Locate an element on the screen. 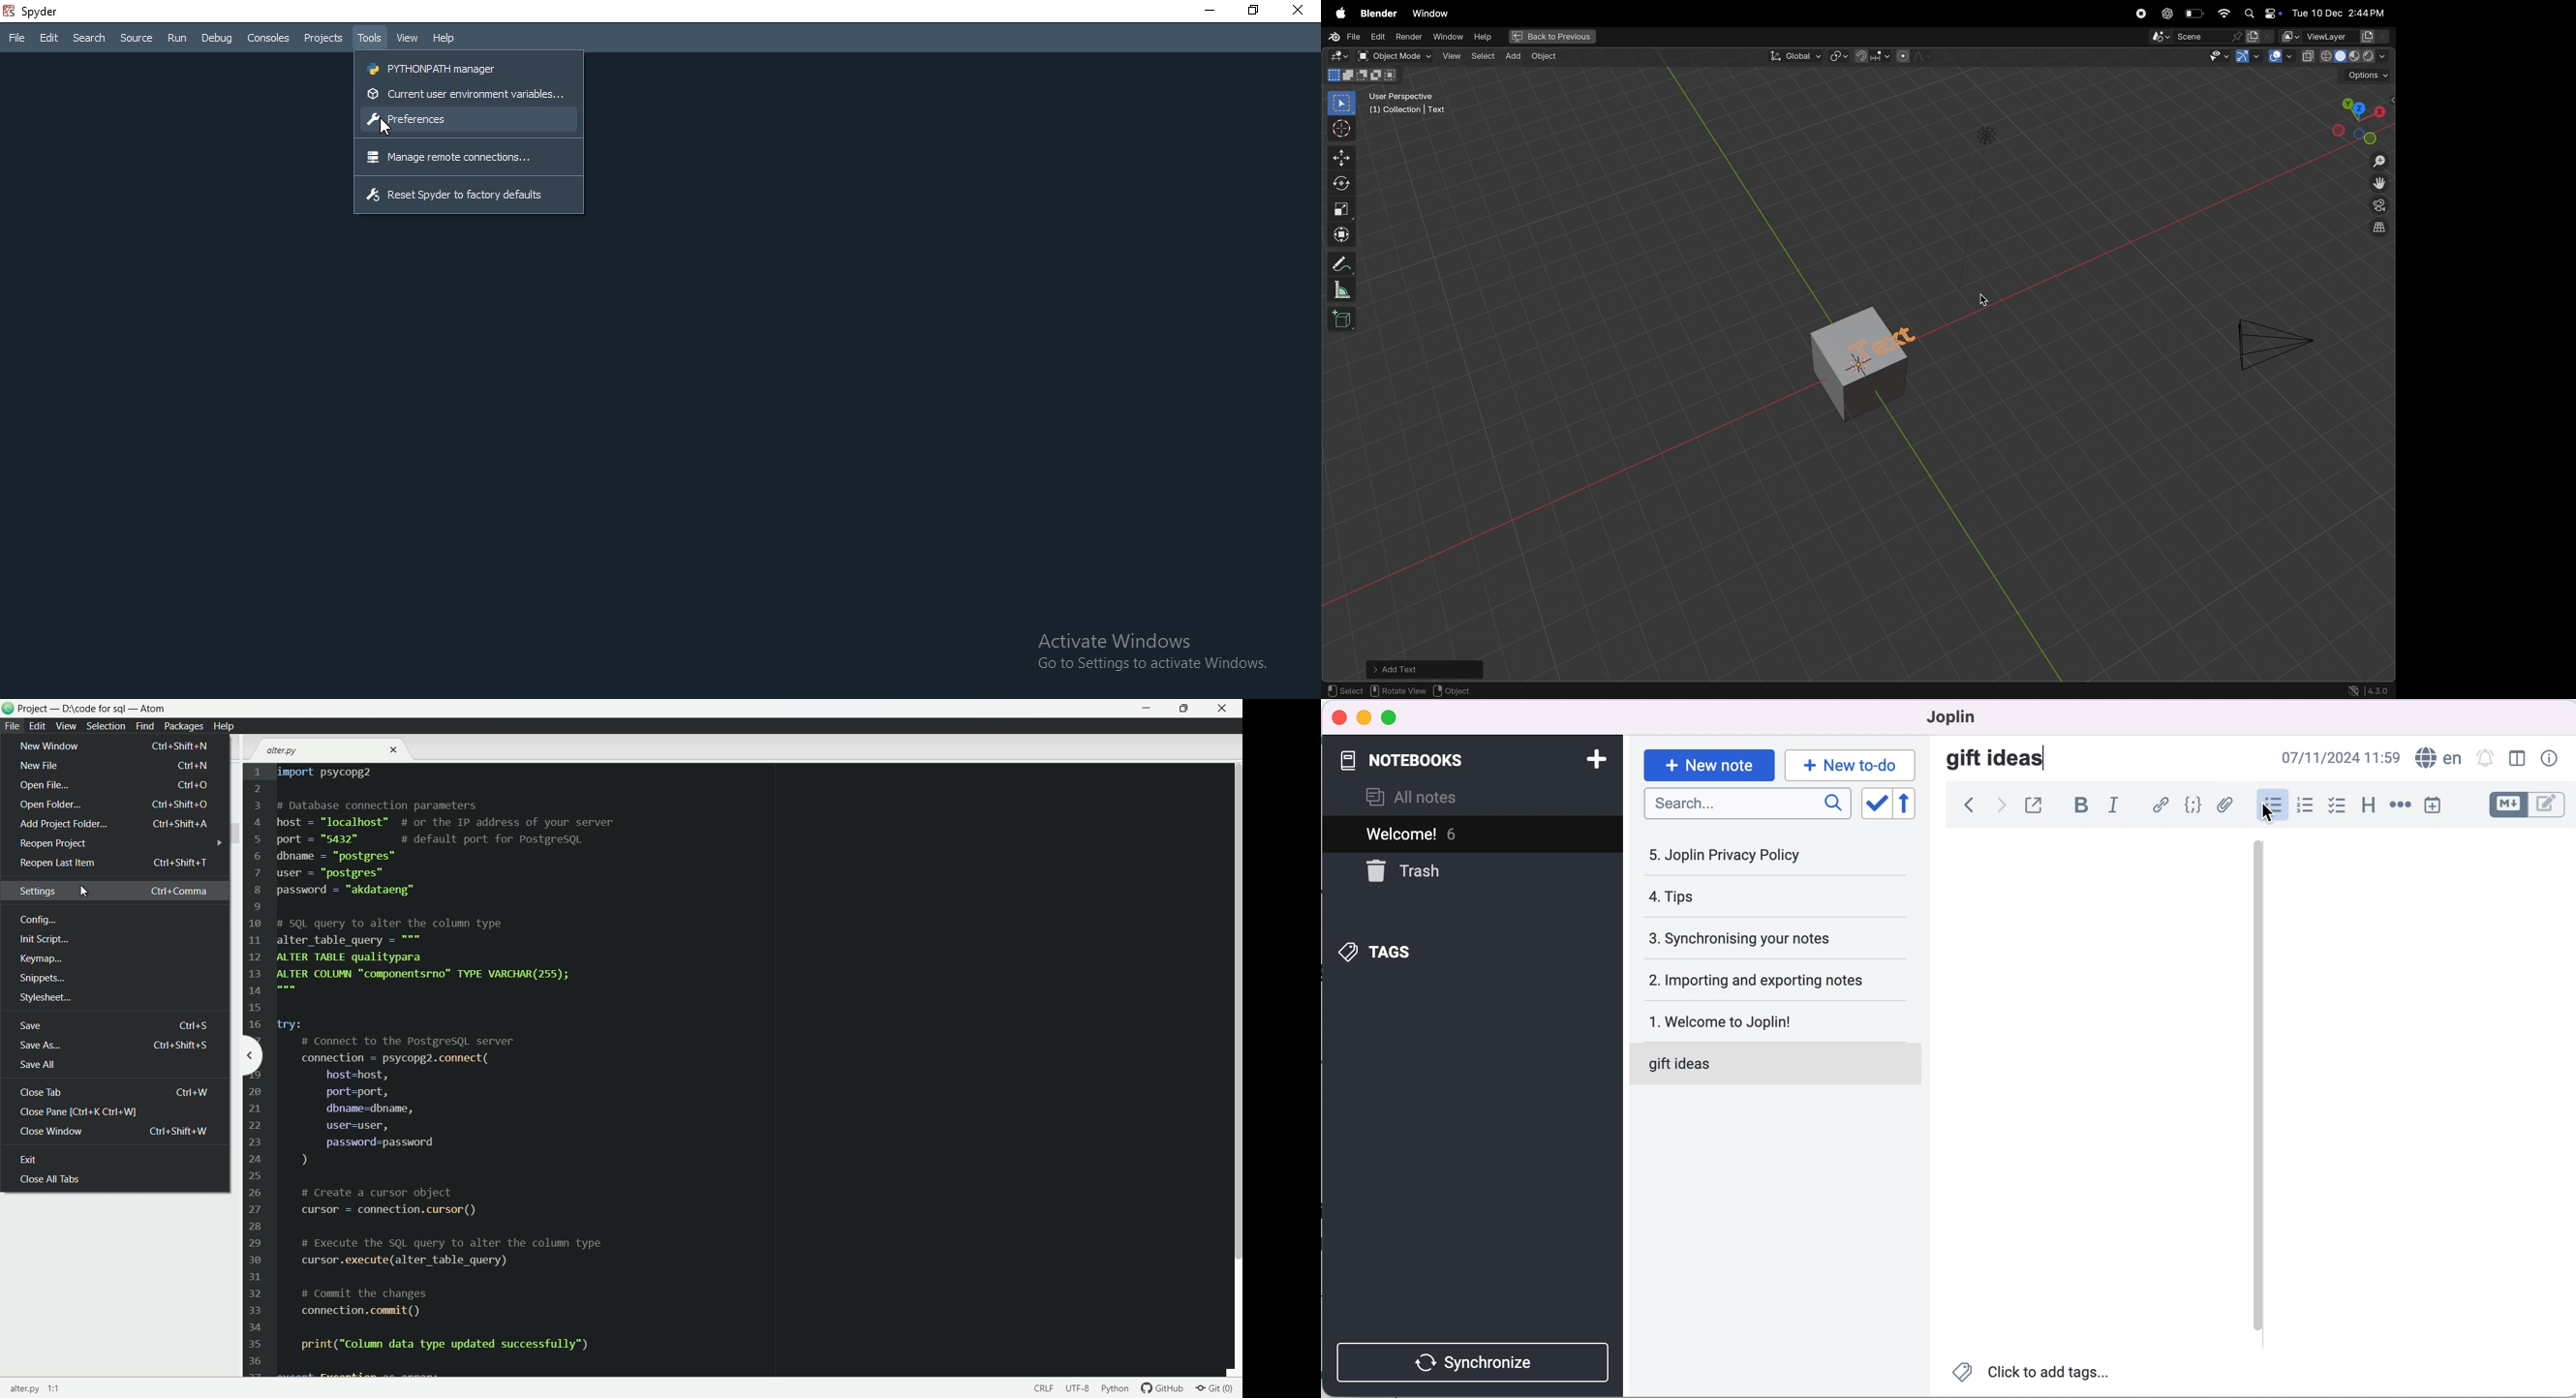  scroll bar is located at coordinates (1235, 1013).